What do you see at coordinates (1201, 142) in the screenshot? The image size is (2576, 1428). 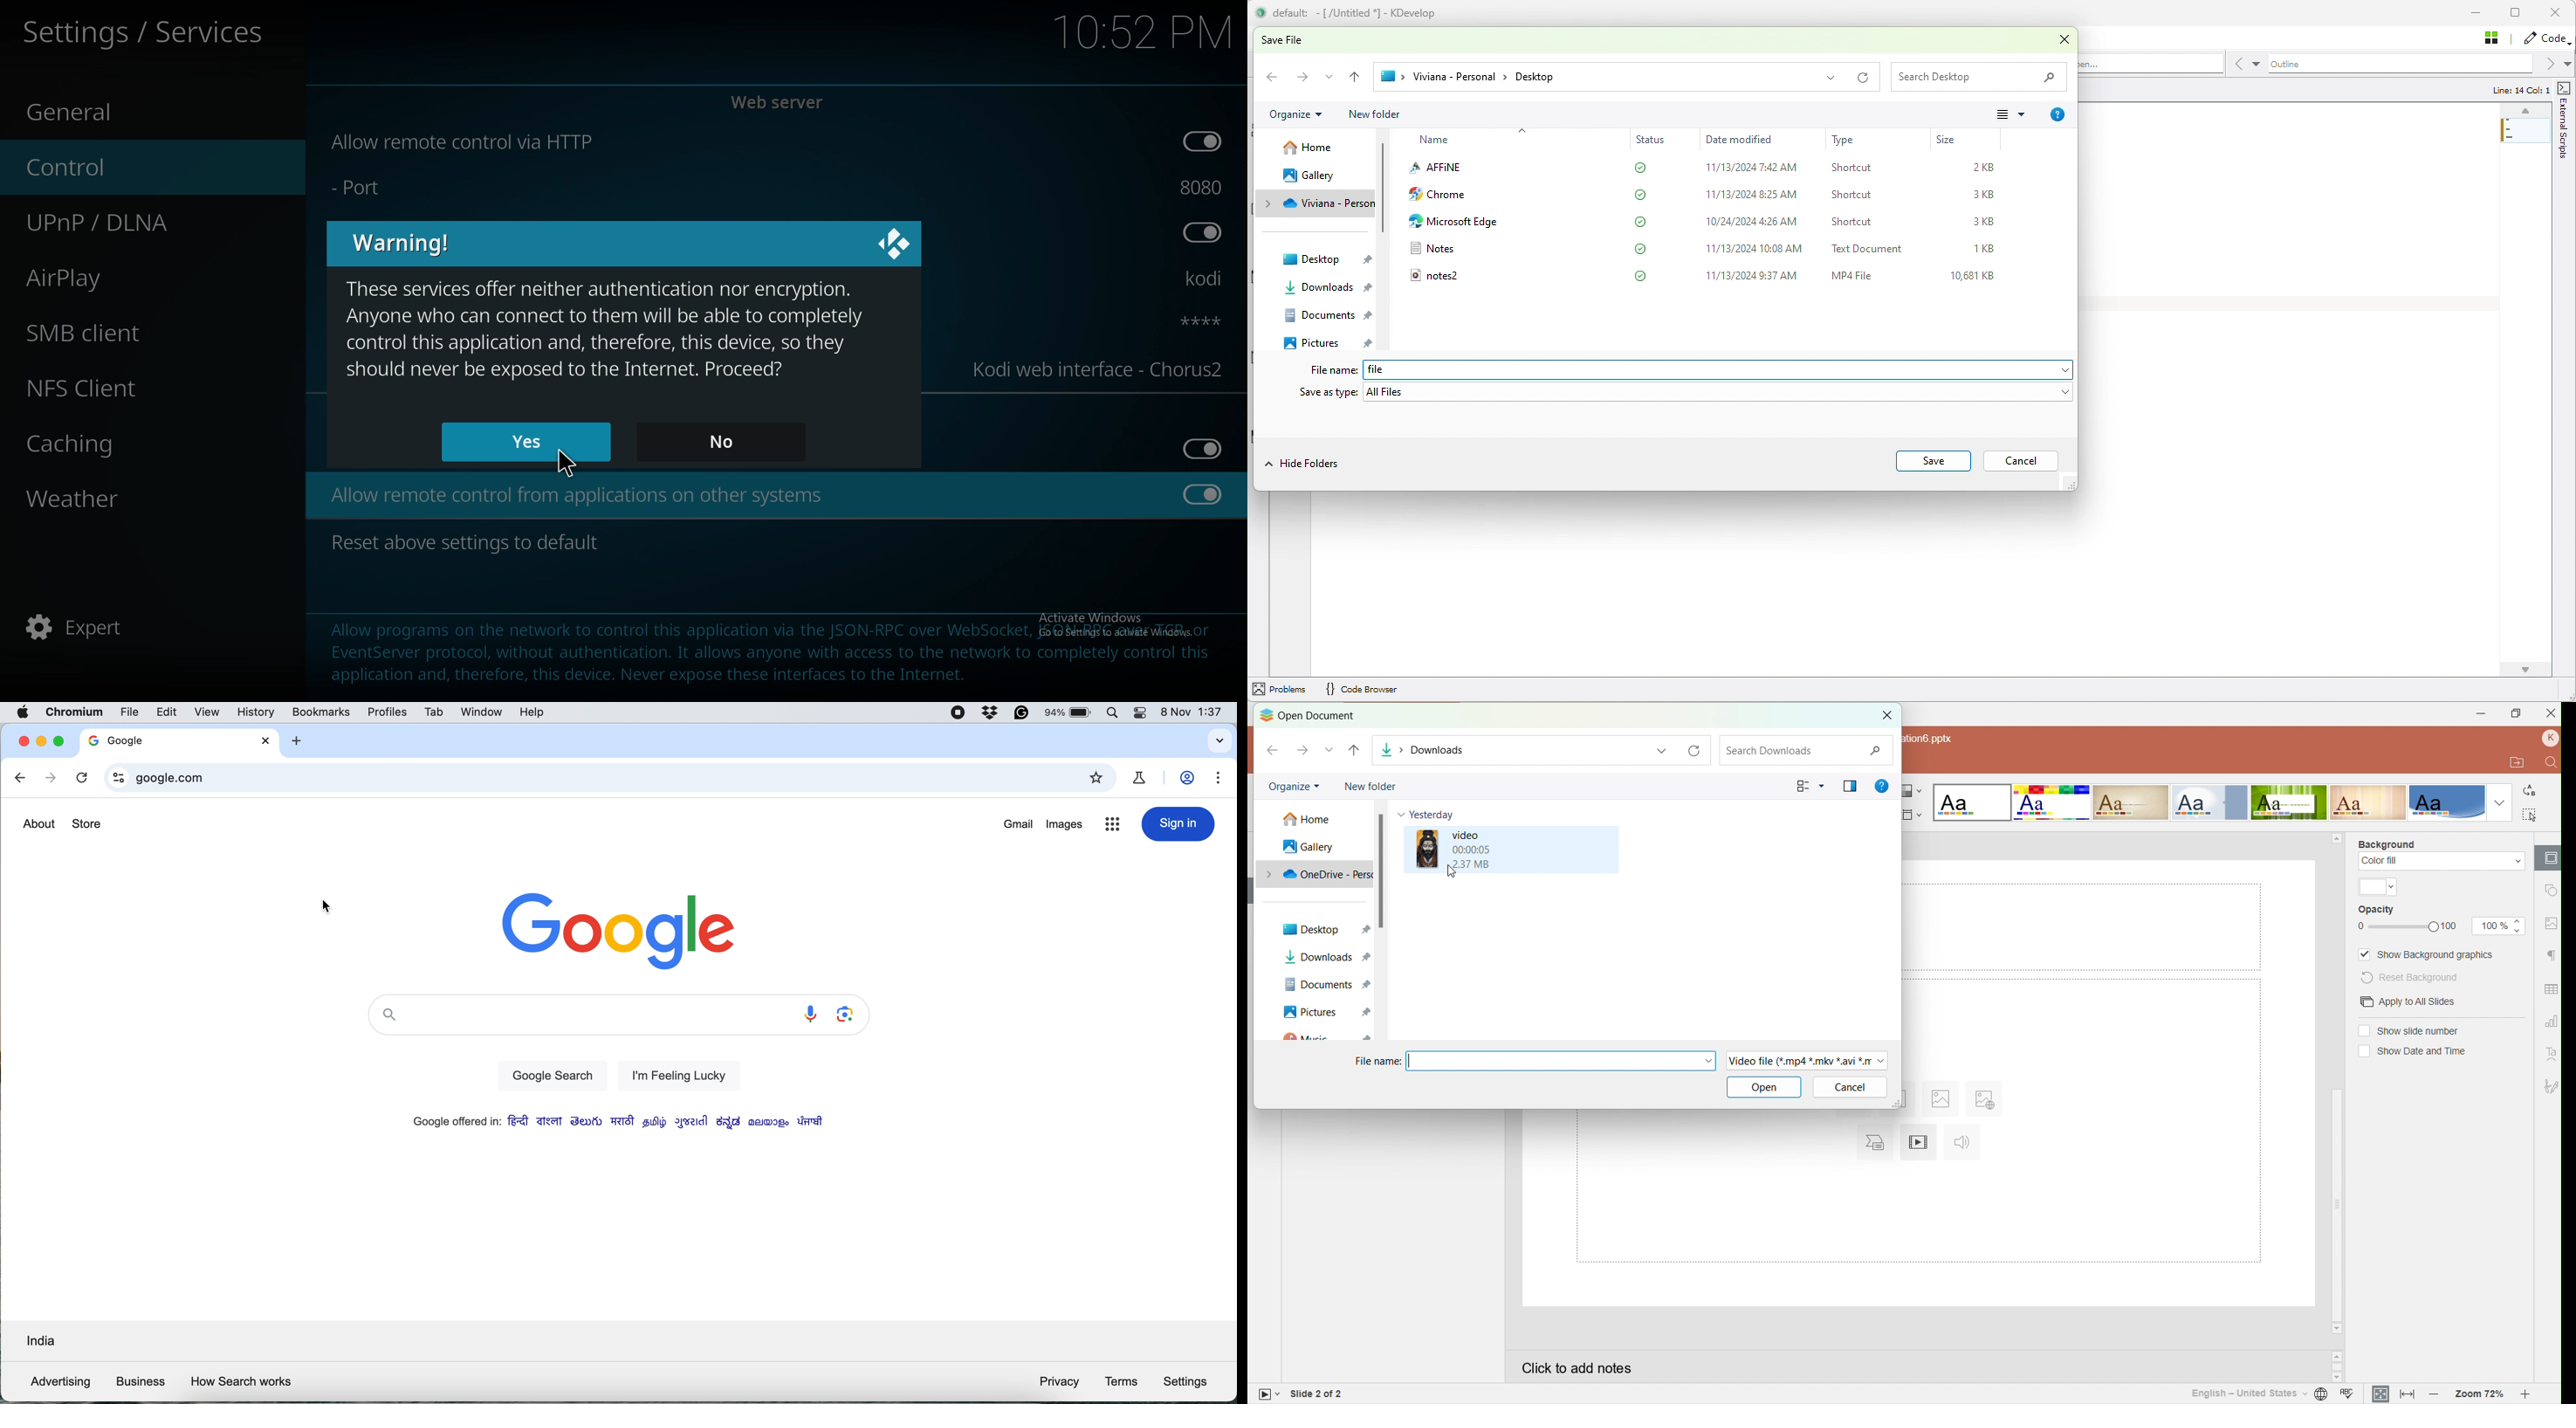 I see `toggle` at bounding box center [1201, 142].